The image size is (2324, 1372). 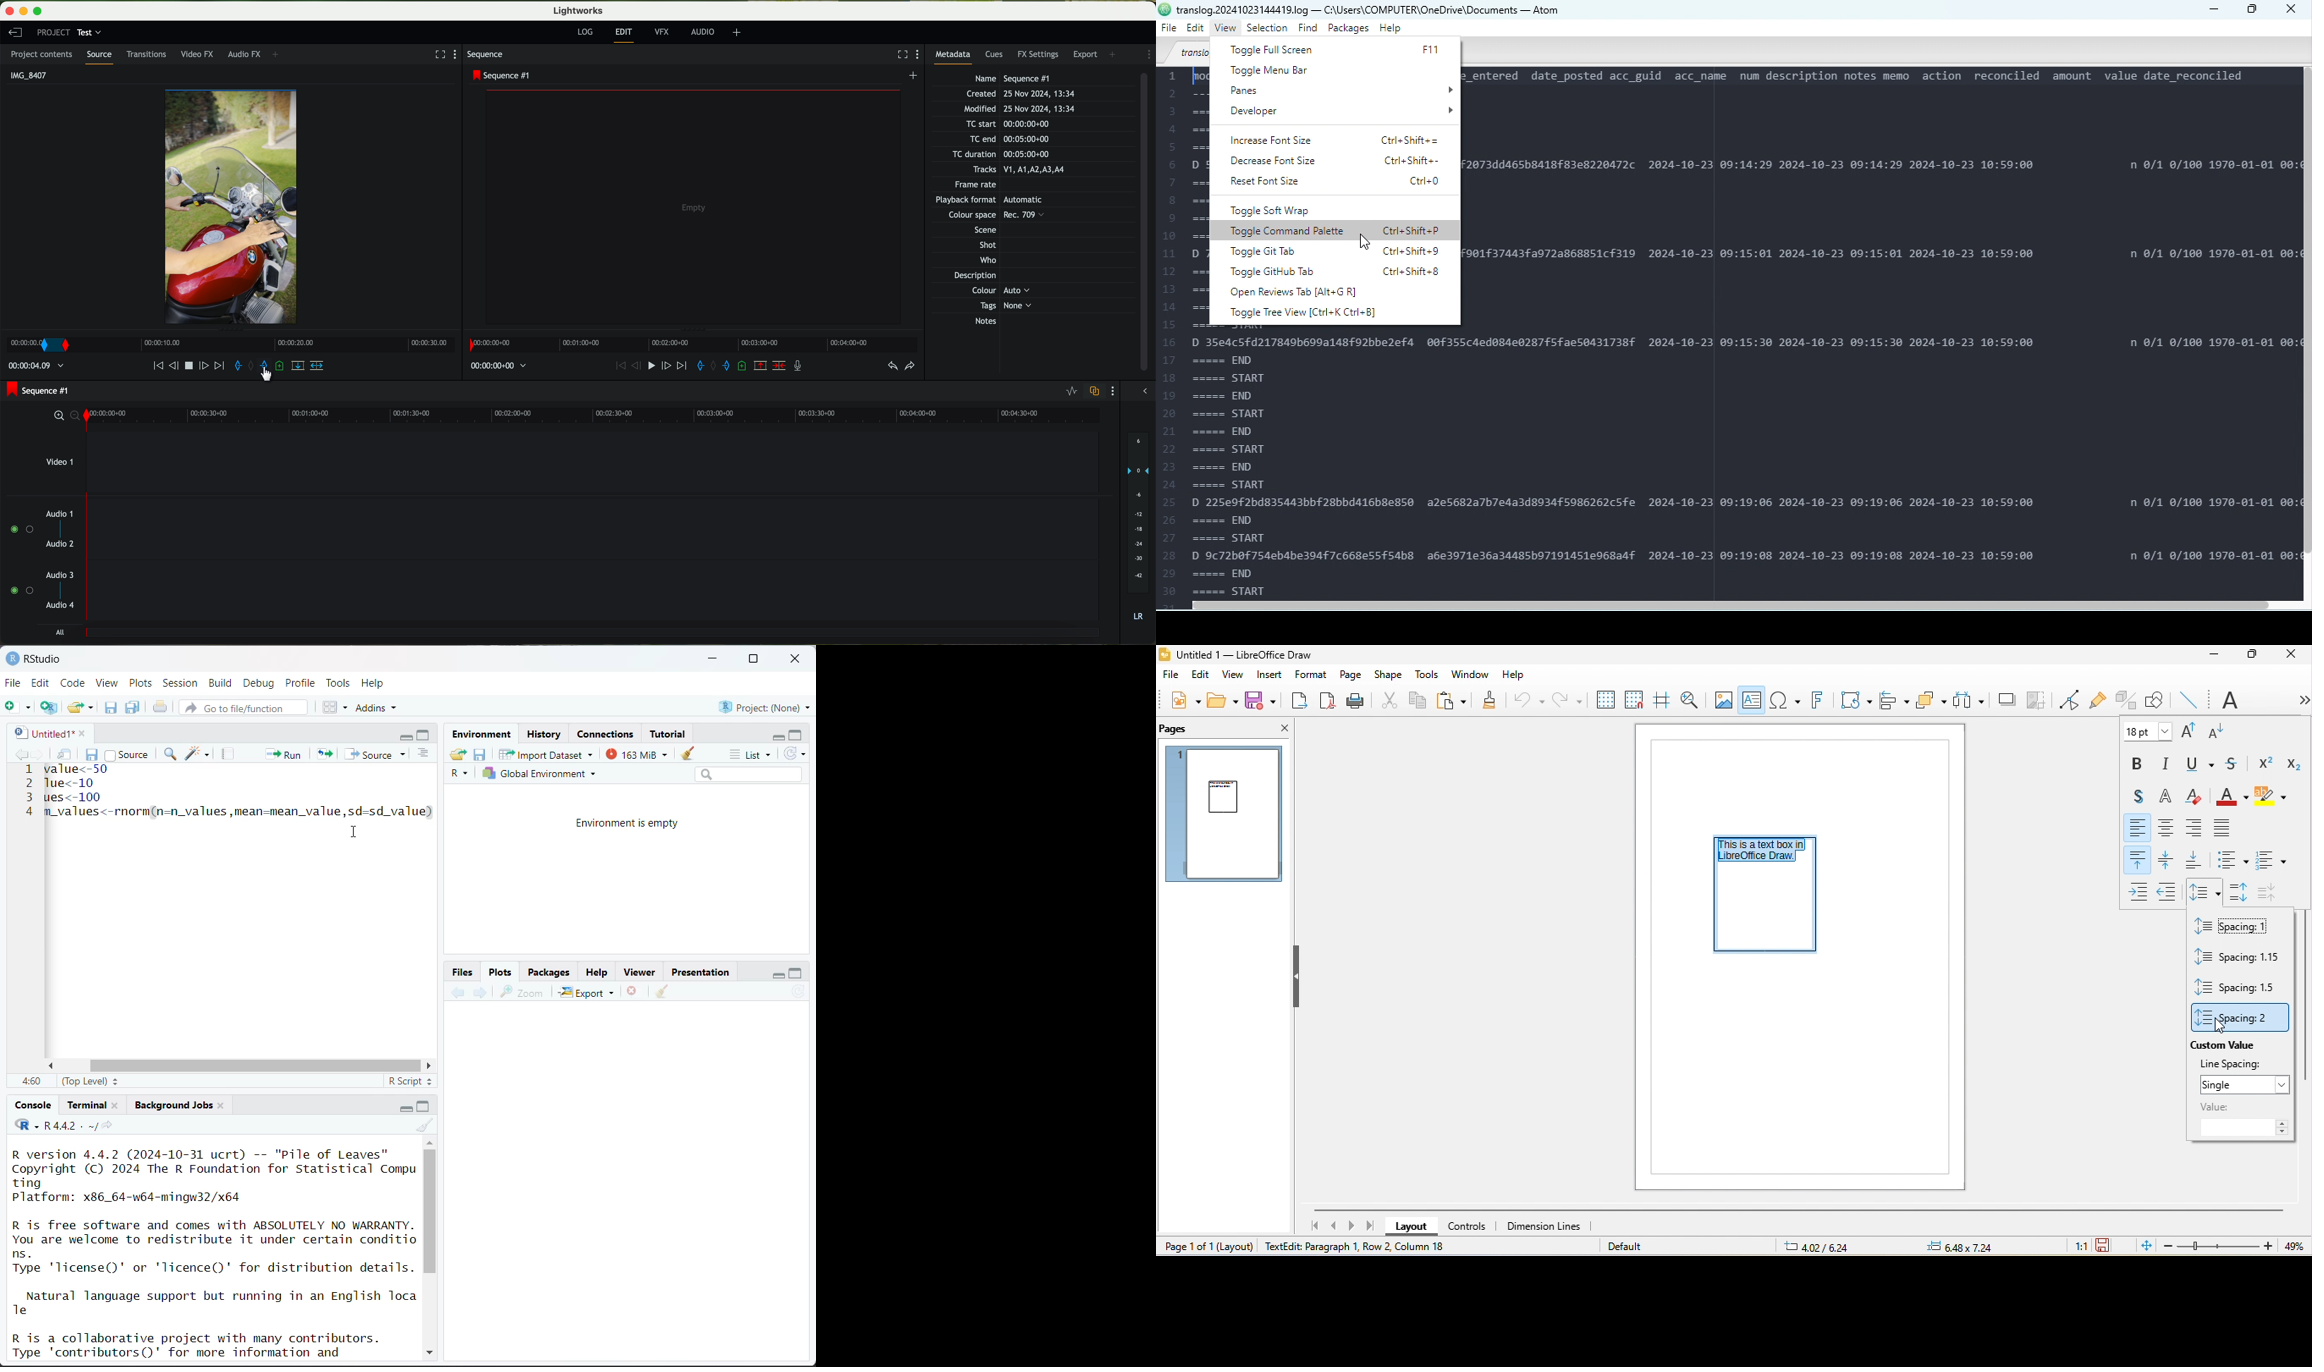 What do you see at coordinates (1324, 292) in the screenshot?
I see `Open review tab` at bounding box center [1324, 292].